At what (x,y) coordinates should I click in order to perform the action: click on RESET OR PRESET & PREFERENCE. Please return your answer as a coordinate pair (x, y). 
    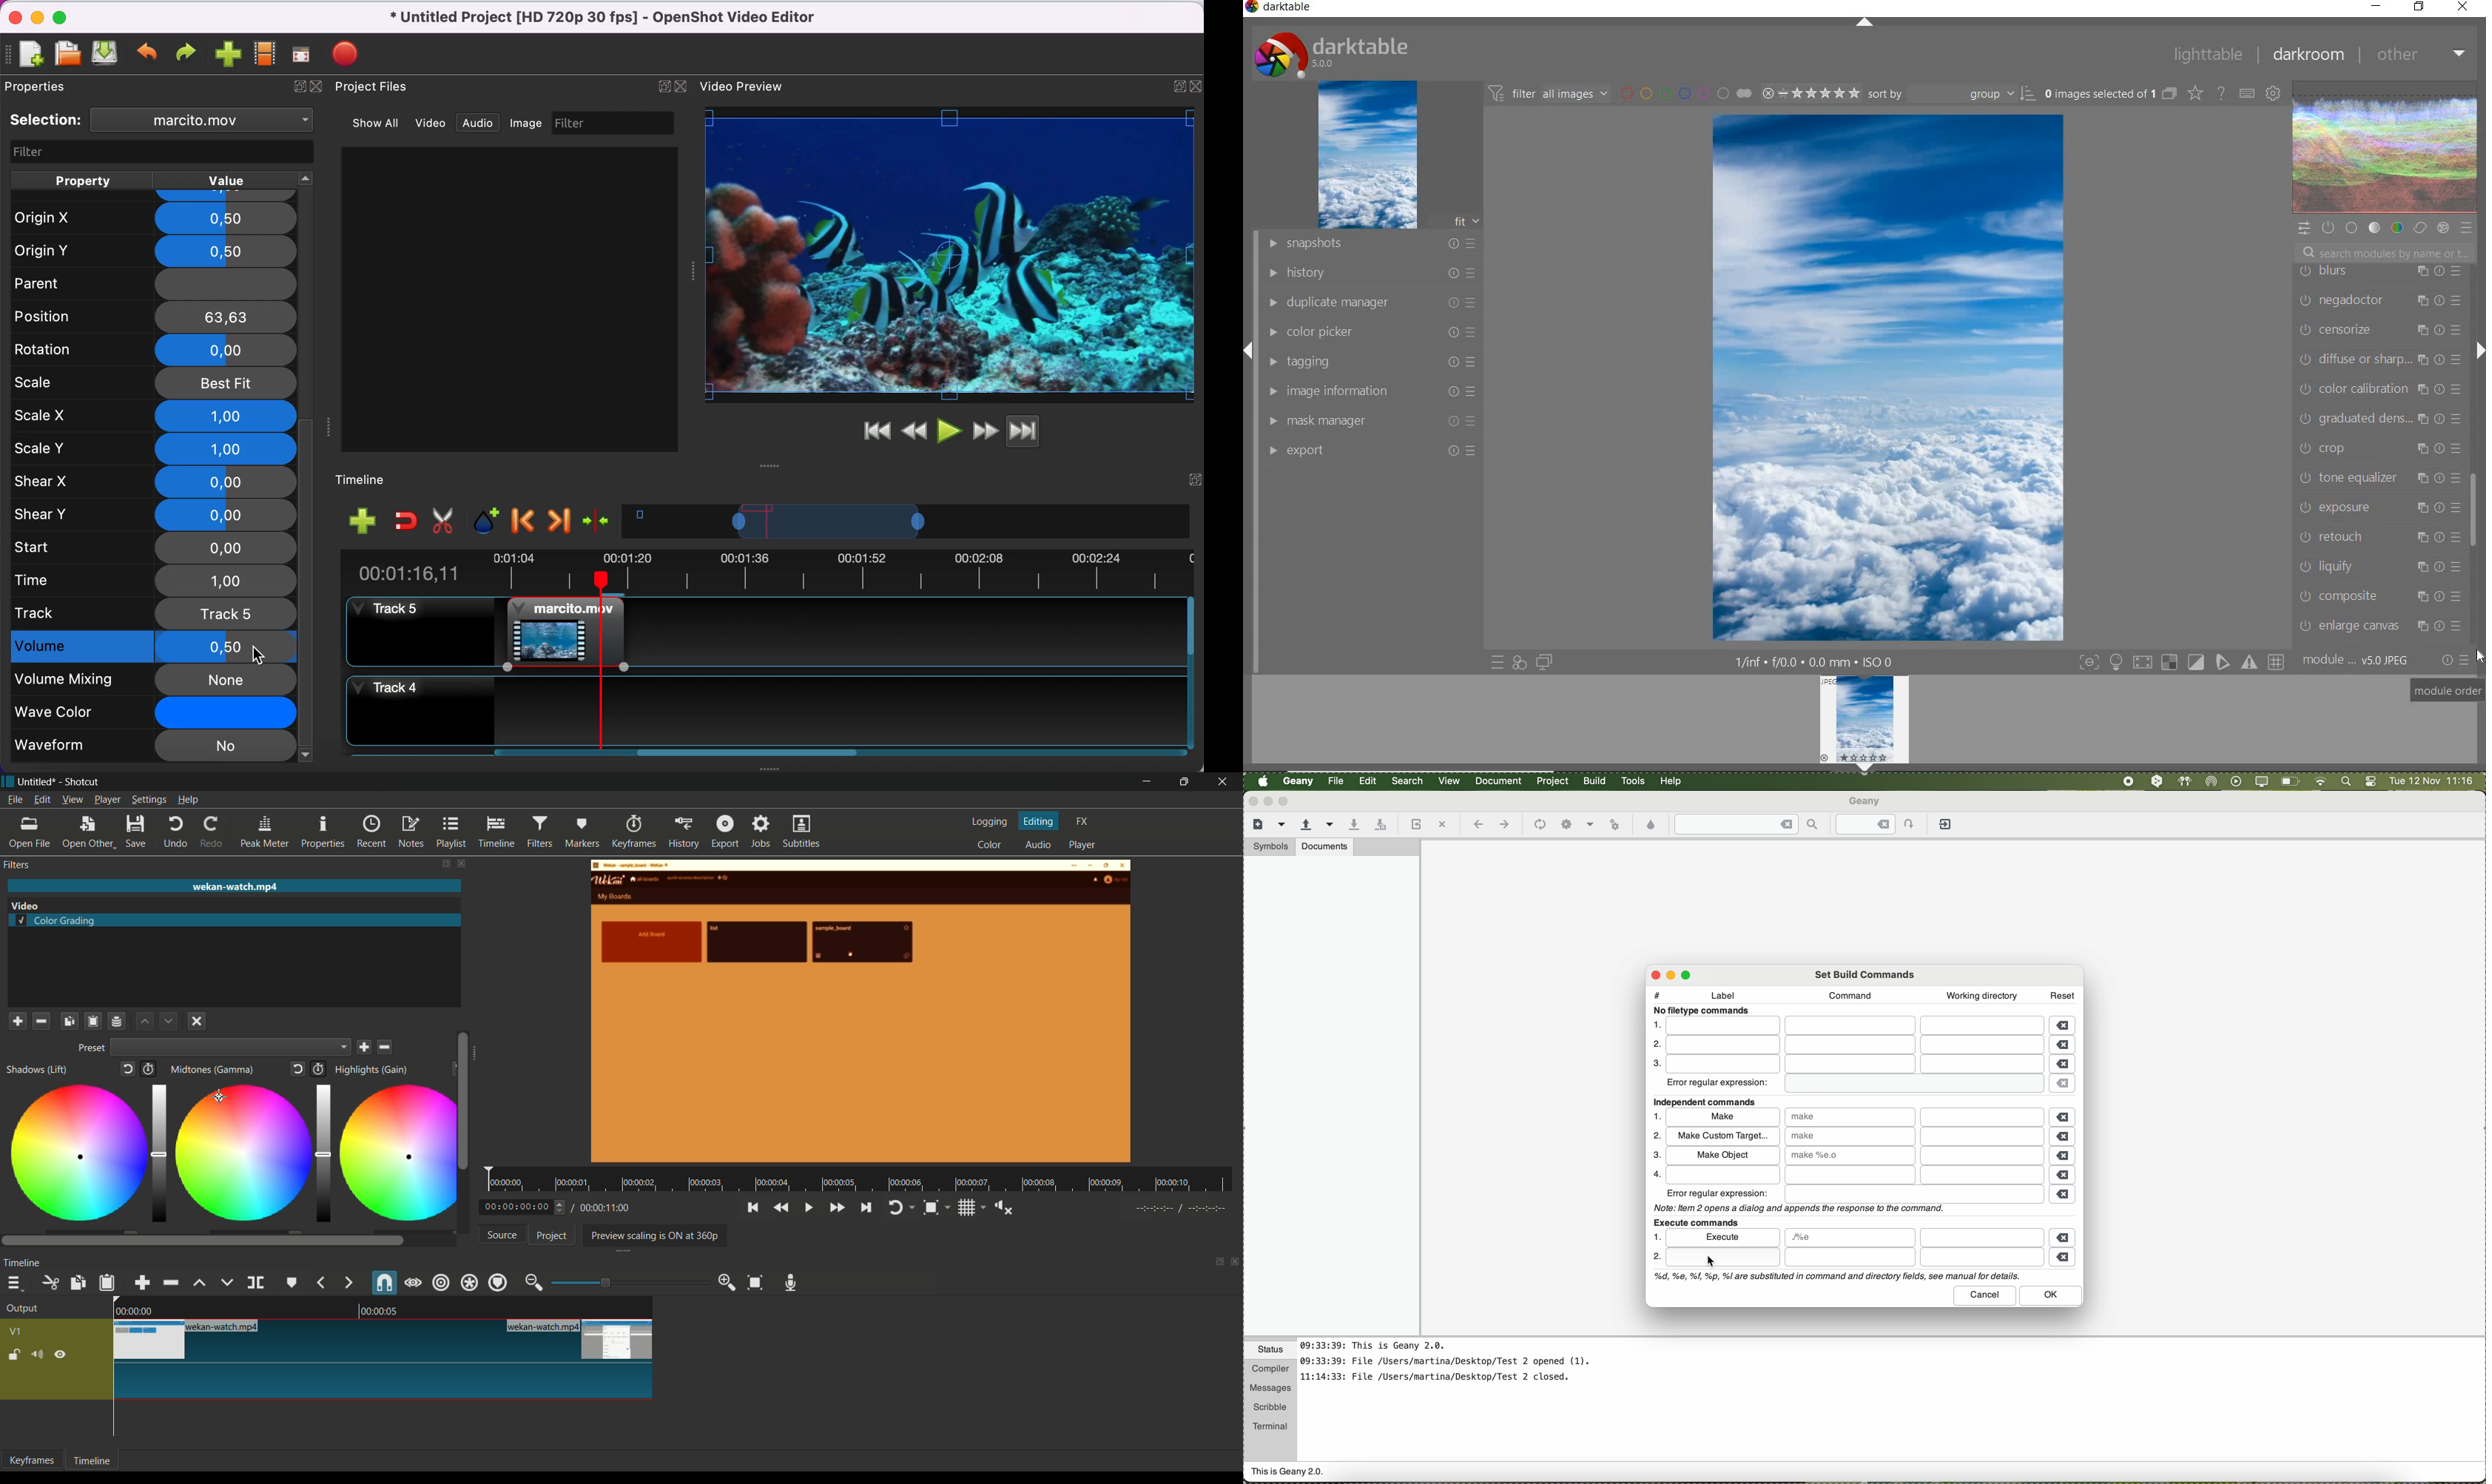
    Looking at the image, I should click on (2454, 659).